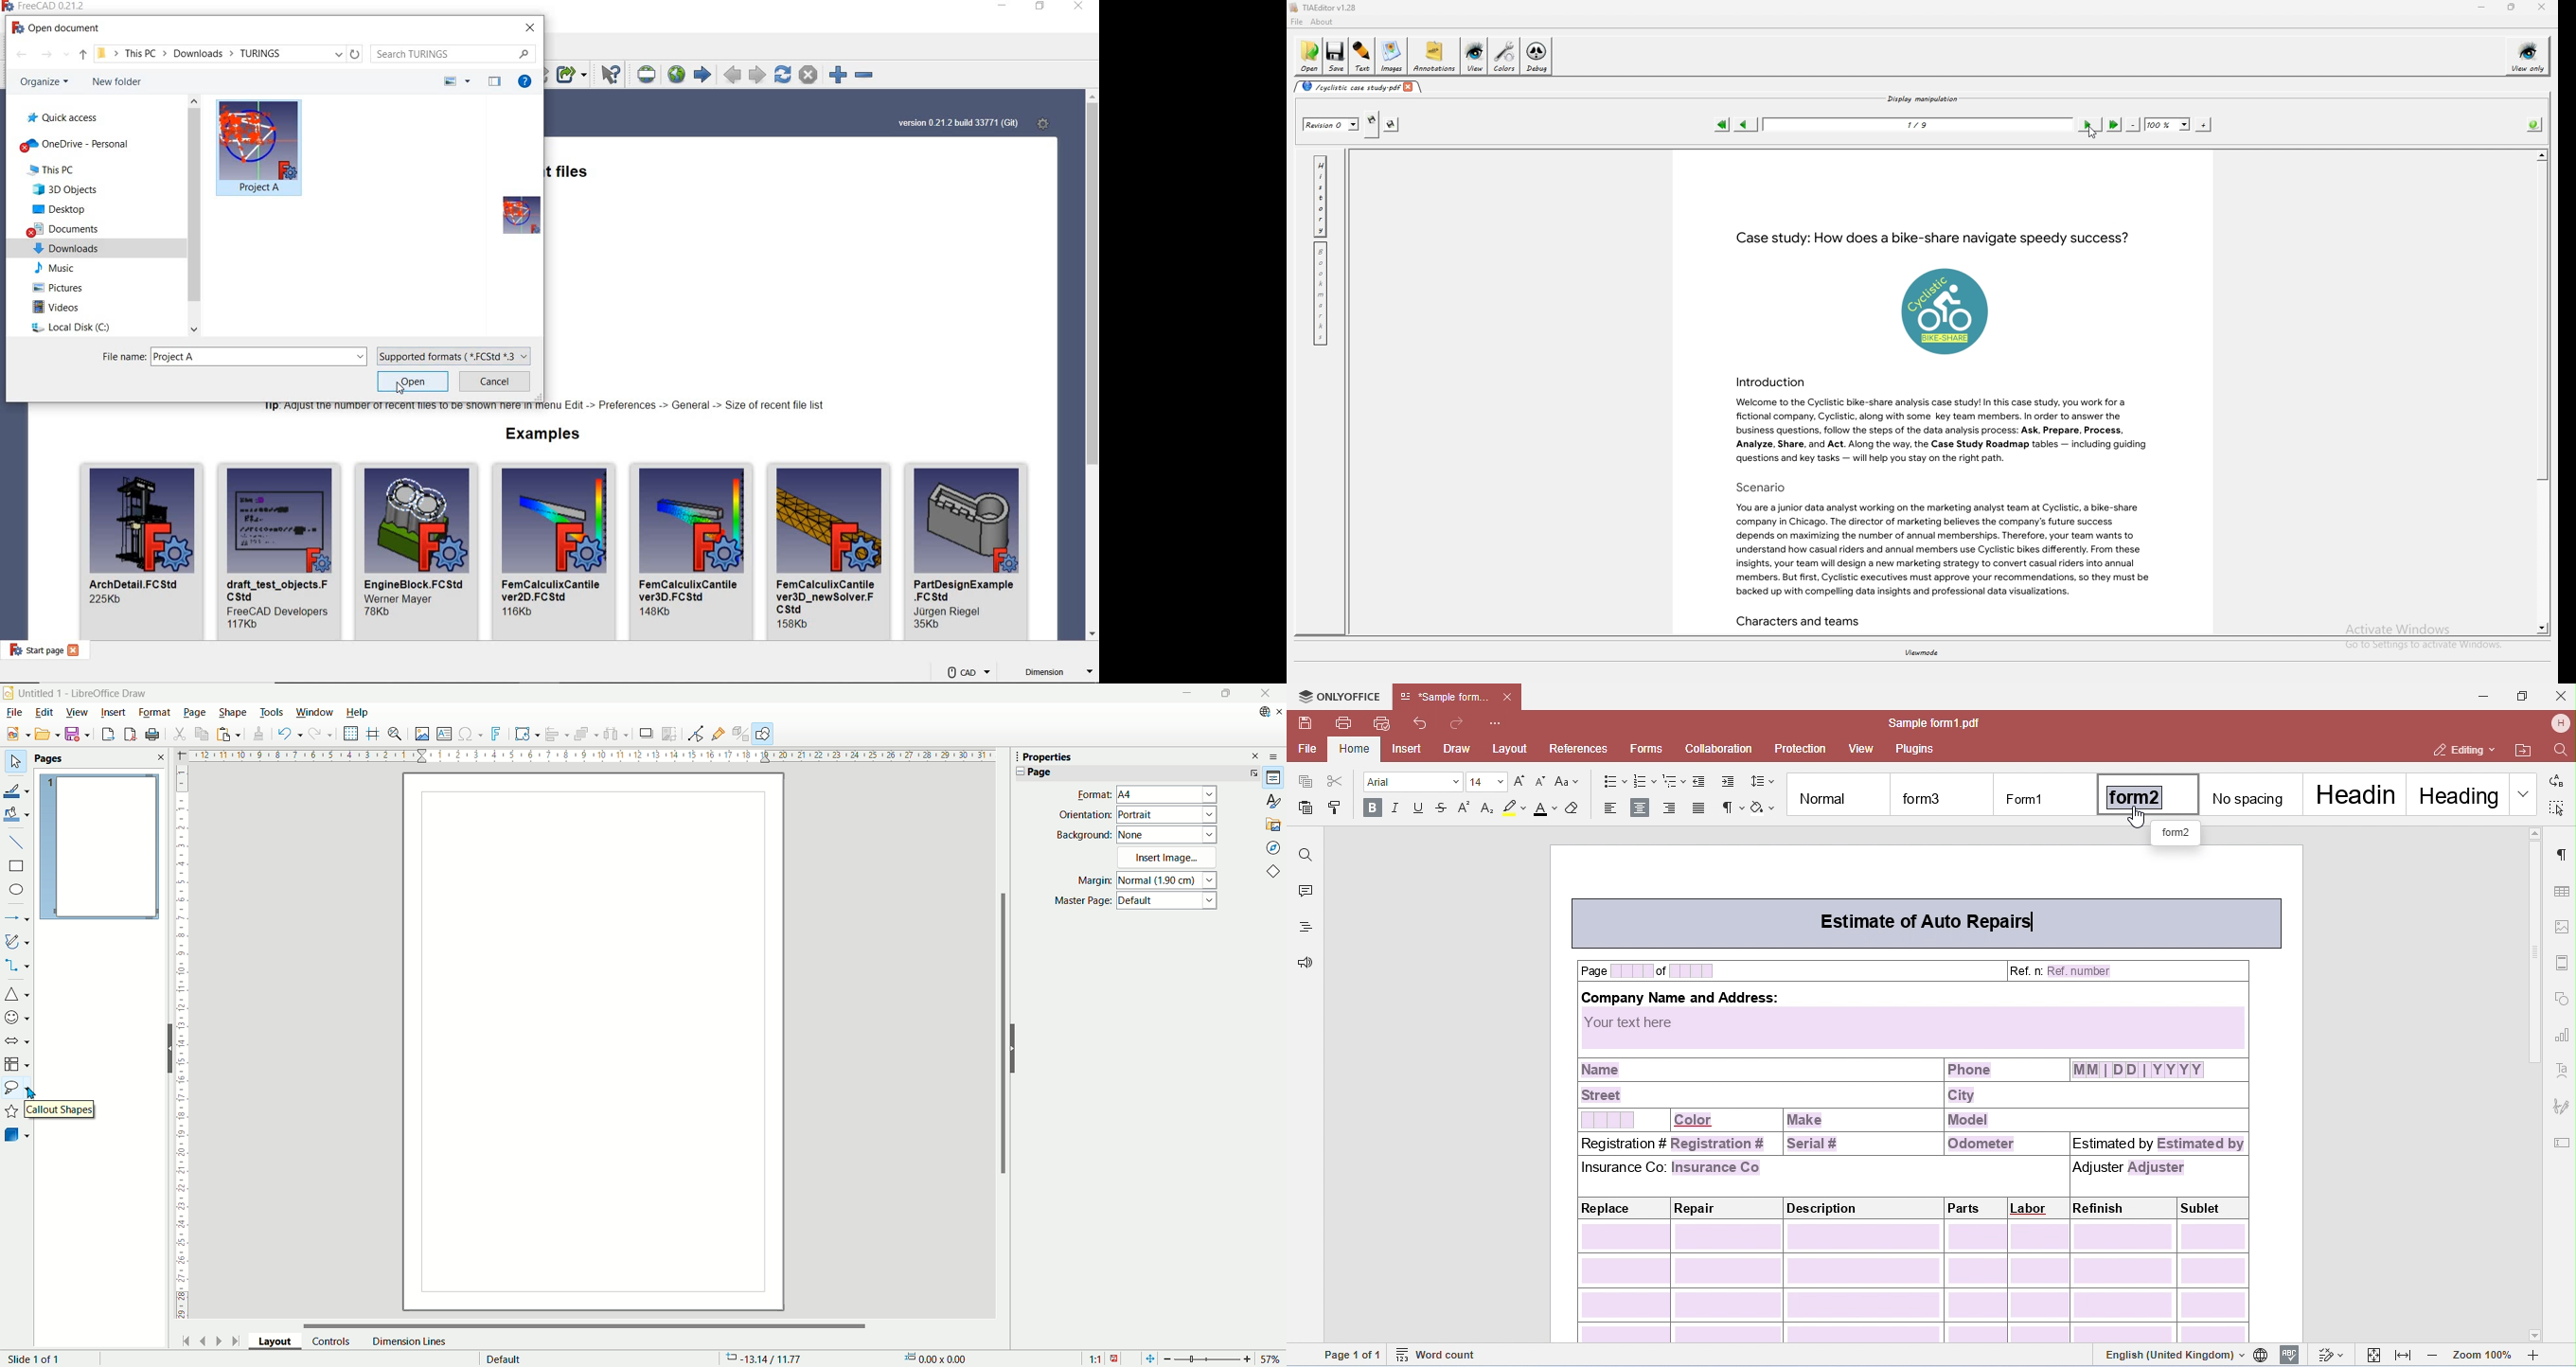 This screenshot has width=2576, height=1372. What do you see at coordinates (60, 287) in the screenshot?
I see `pictures` at bounding box center [60, 287].